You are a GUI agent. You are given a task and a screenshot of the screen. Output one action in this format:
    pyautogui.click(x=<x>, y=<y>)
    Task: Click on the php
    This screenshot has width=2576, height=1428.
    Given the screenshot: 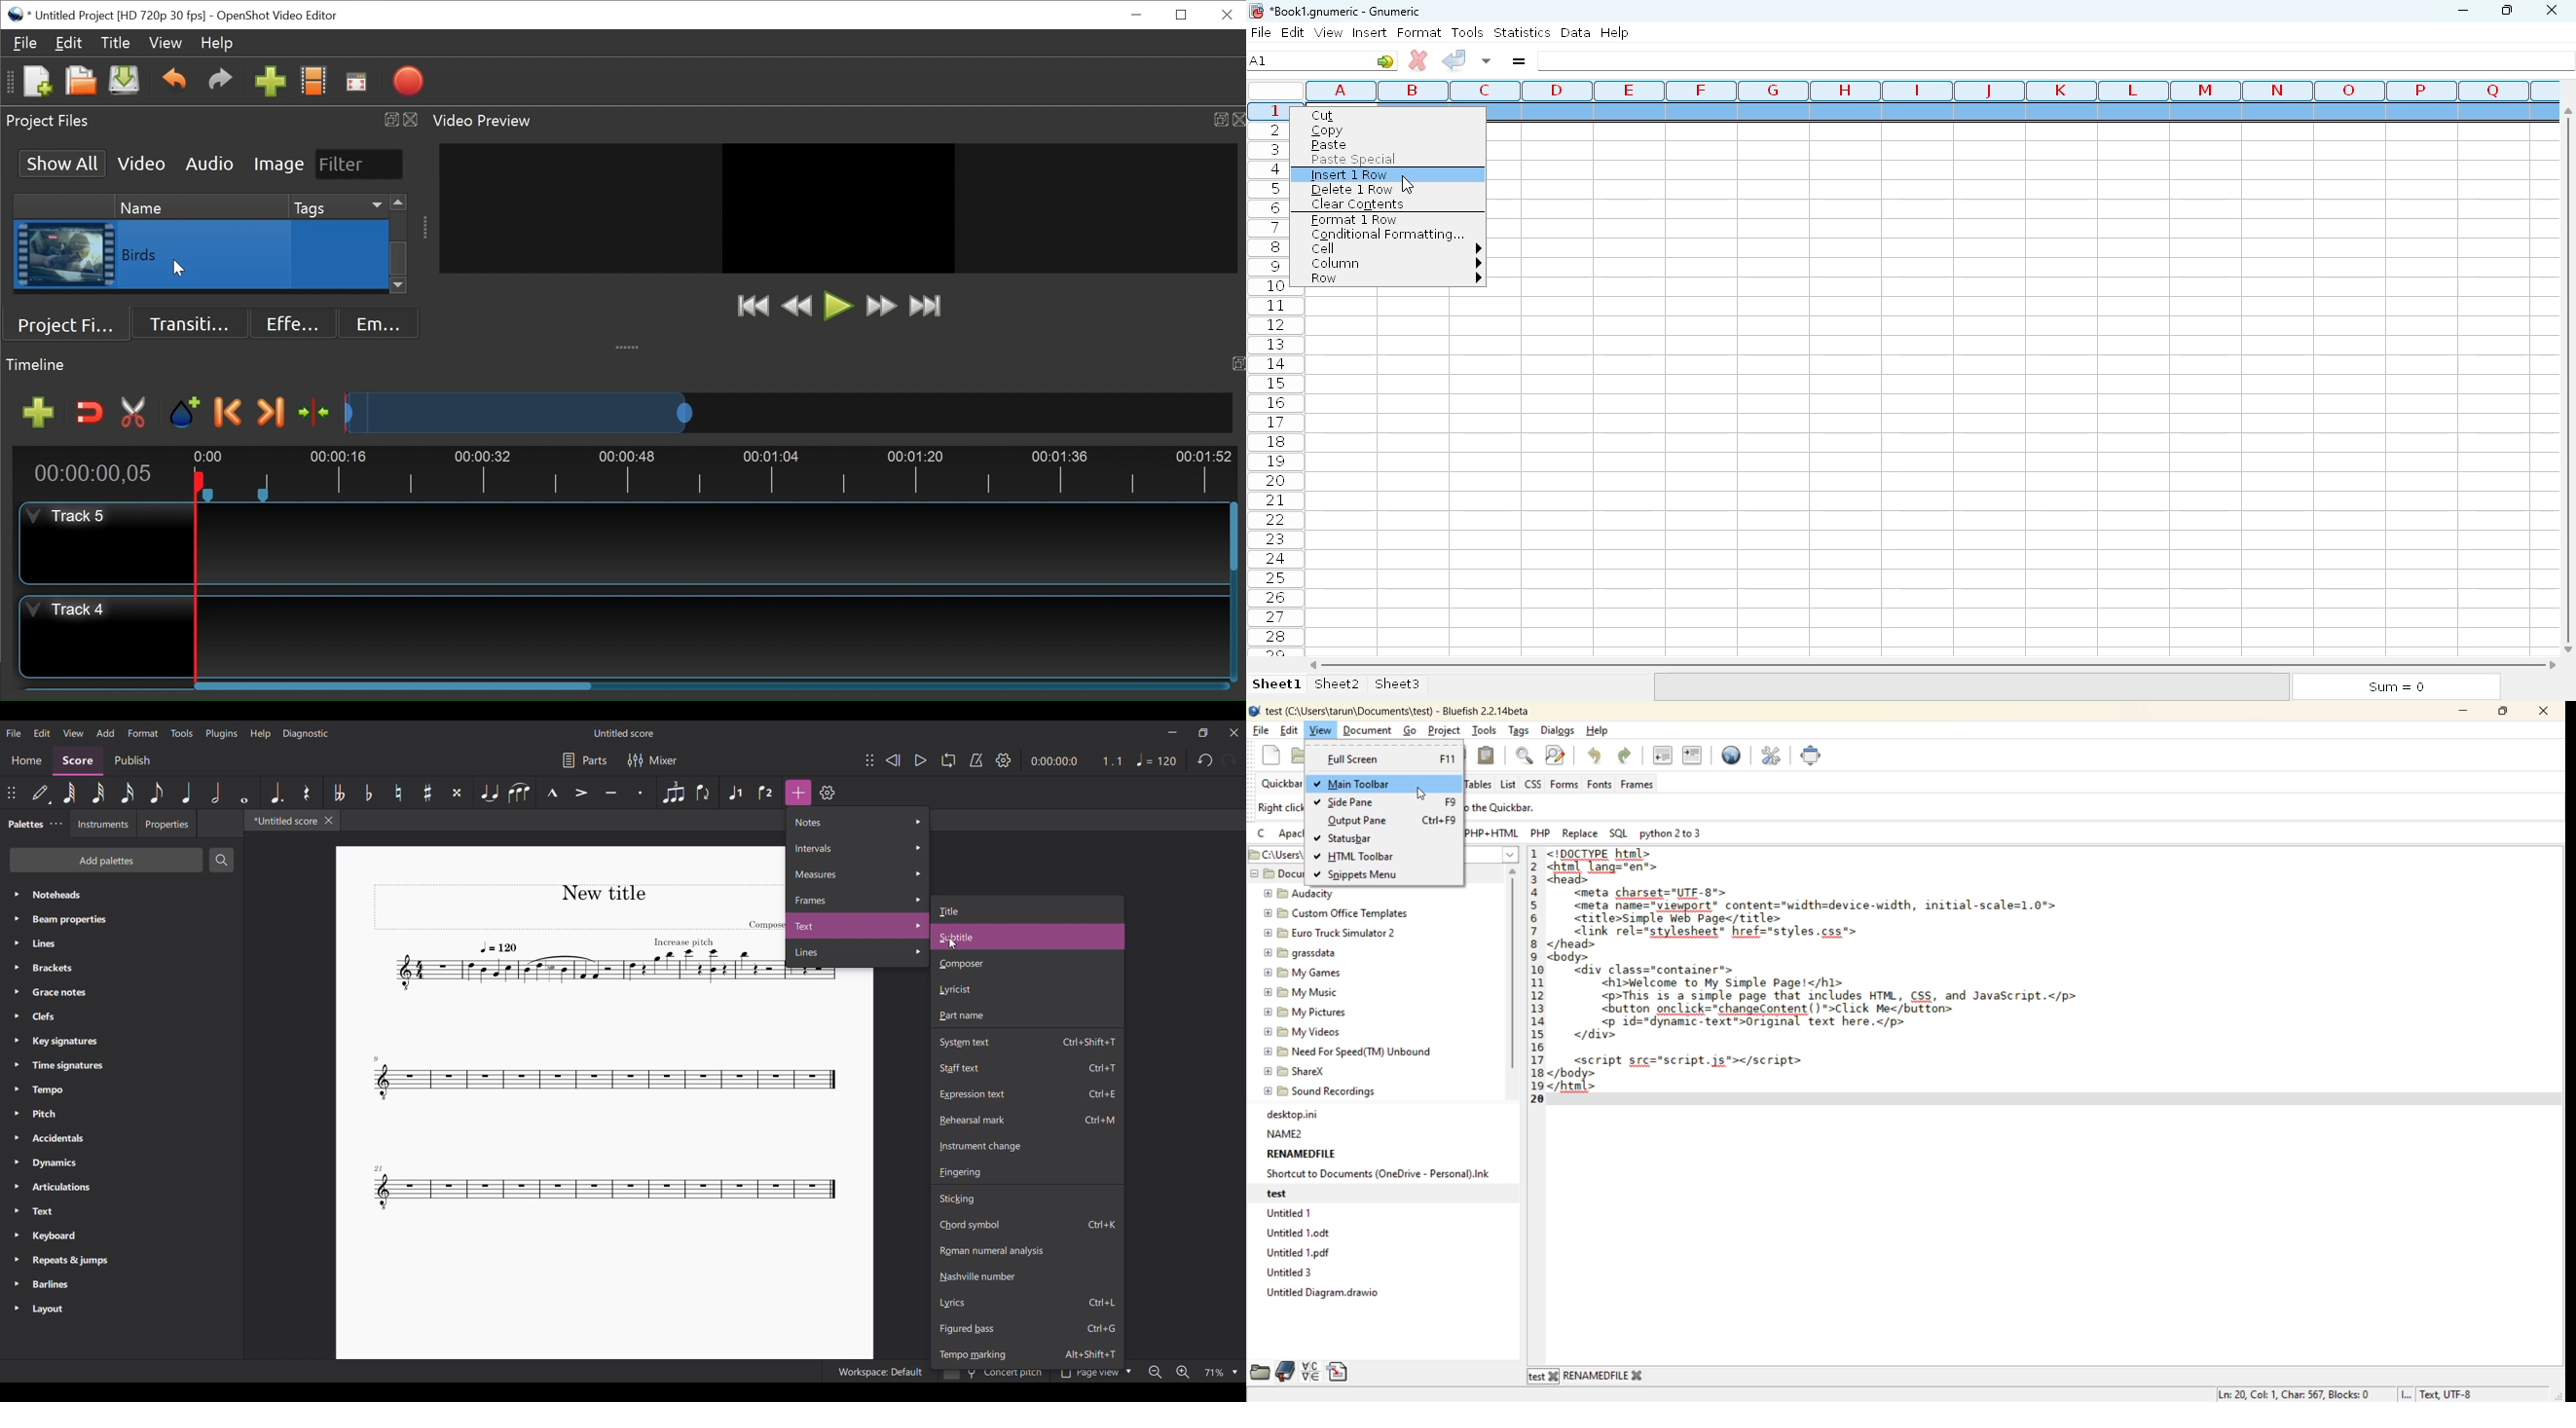 What is the action you would take?
    pyautogui.click(x=1542, y=833)
    